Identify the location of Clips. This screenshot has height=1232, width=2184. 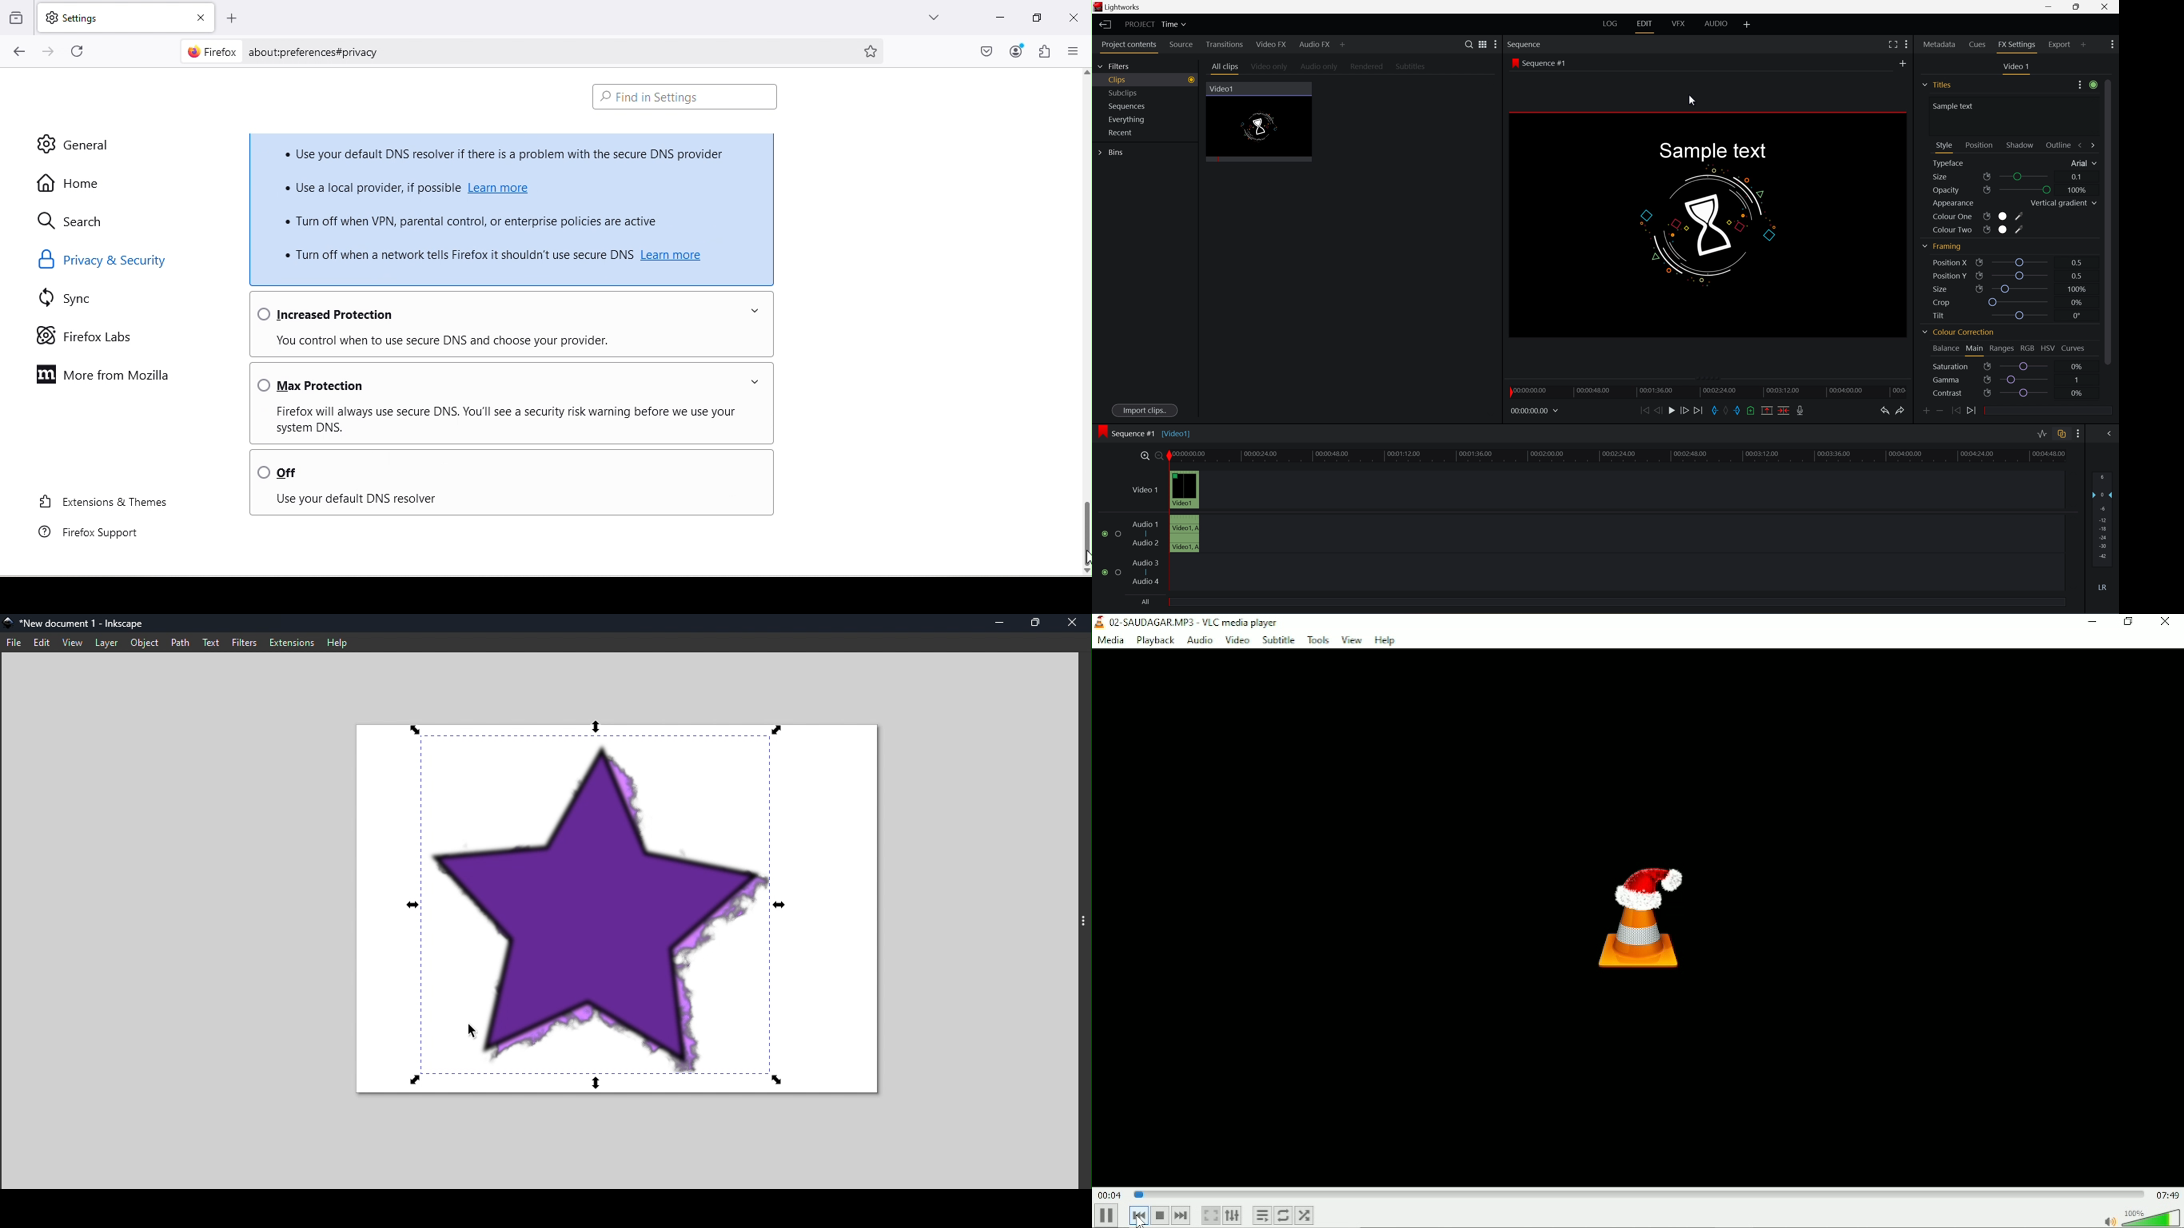
(1150, 79).